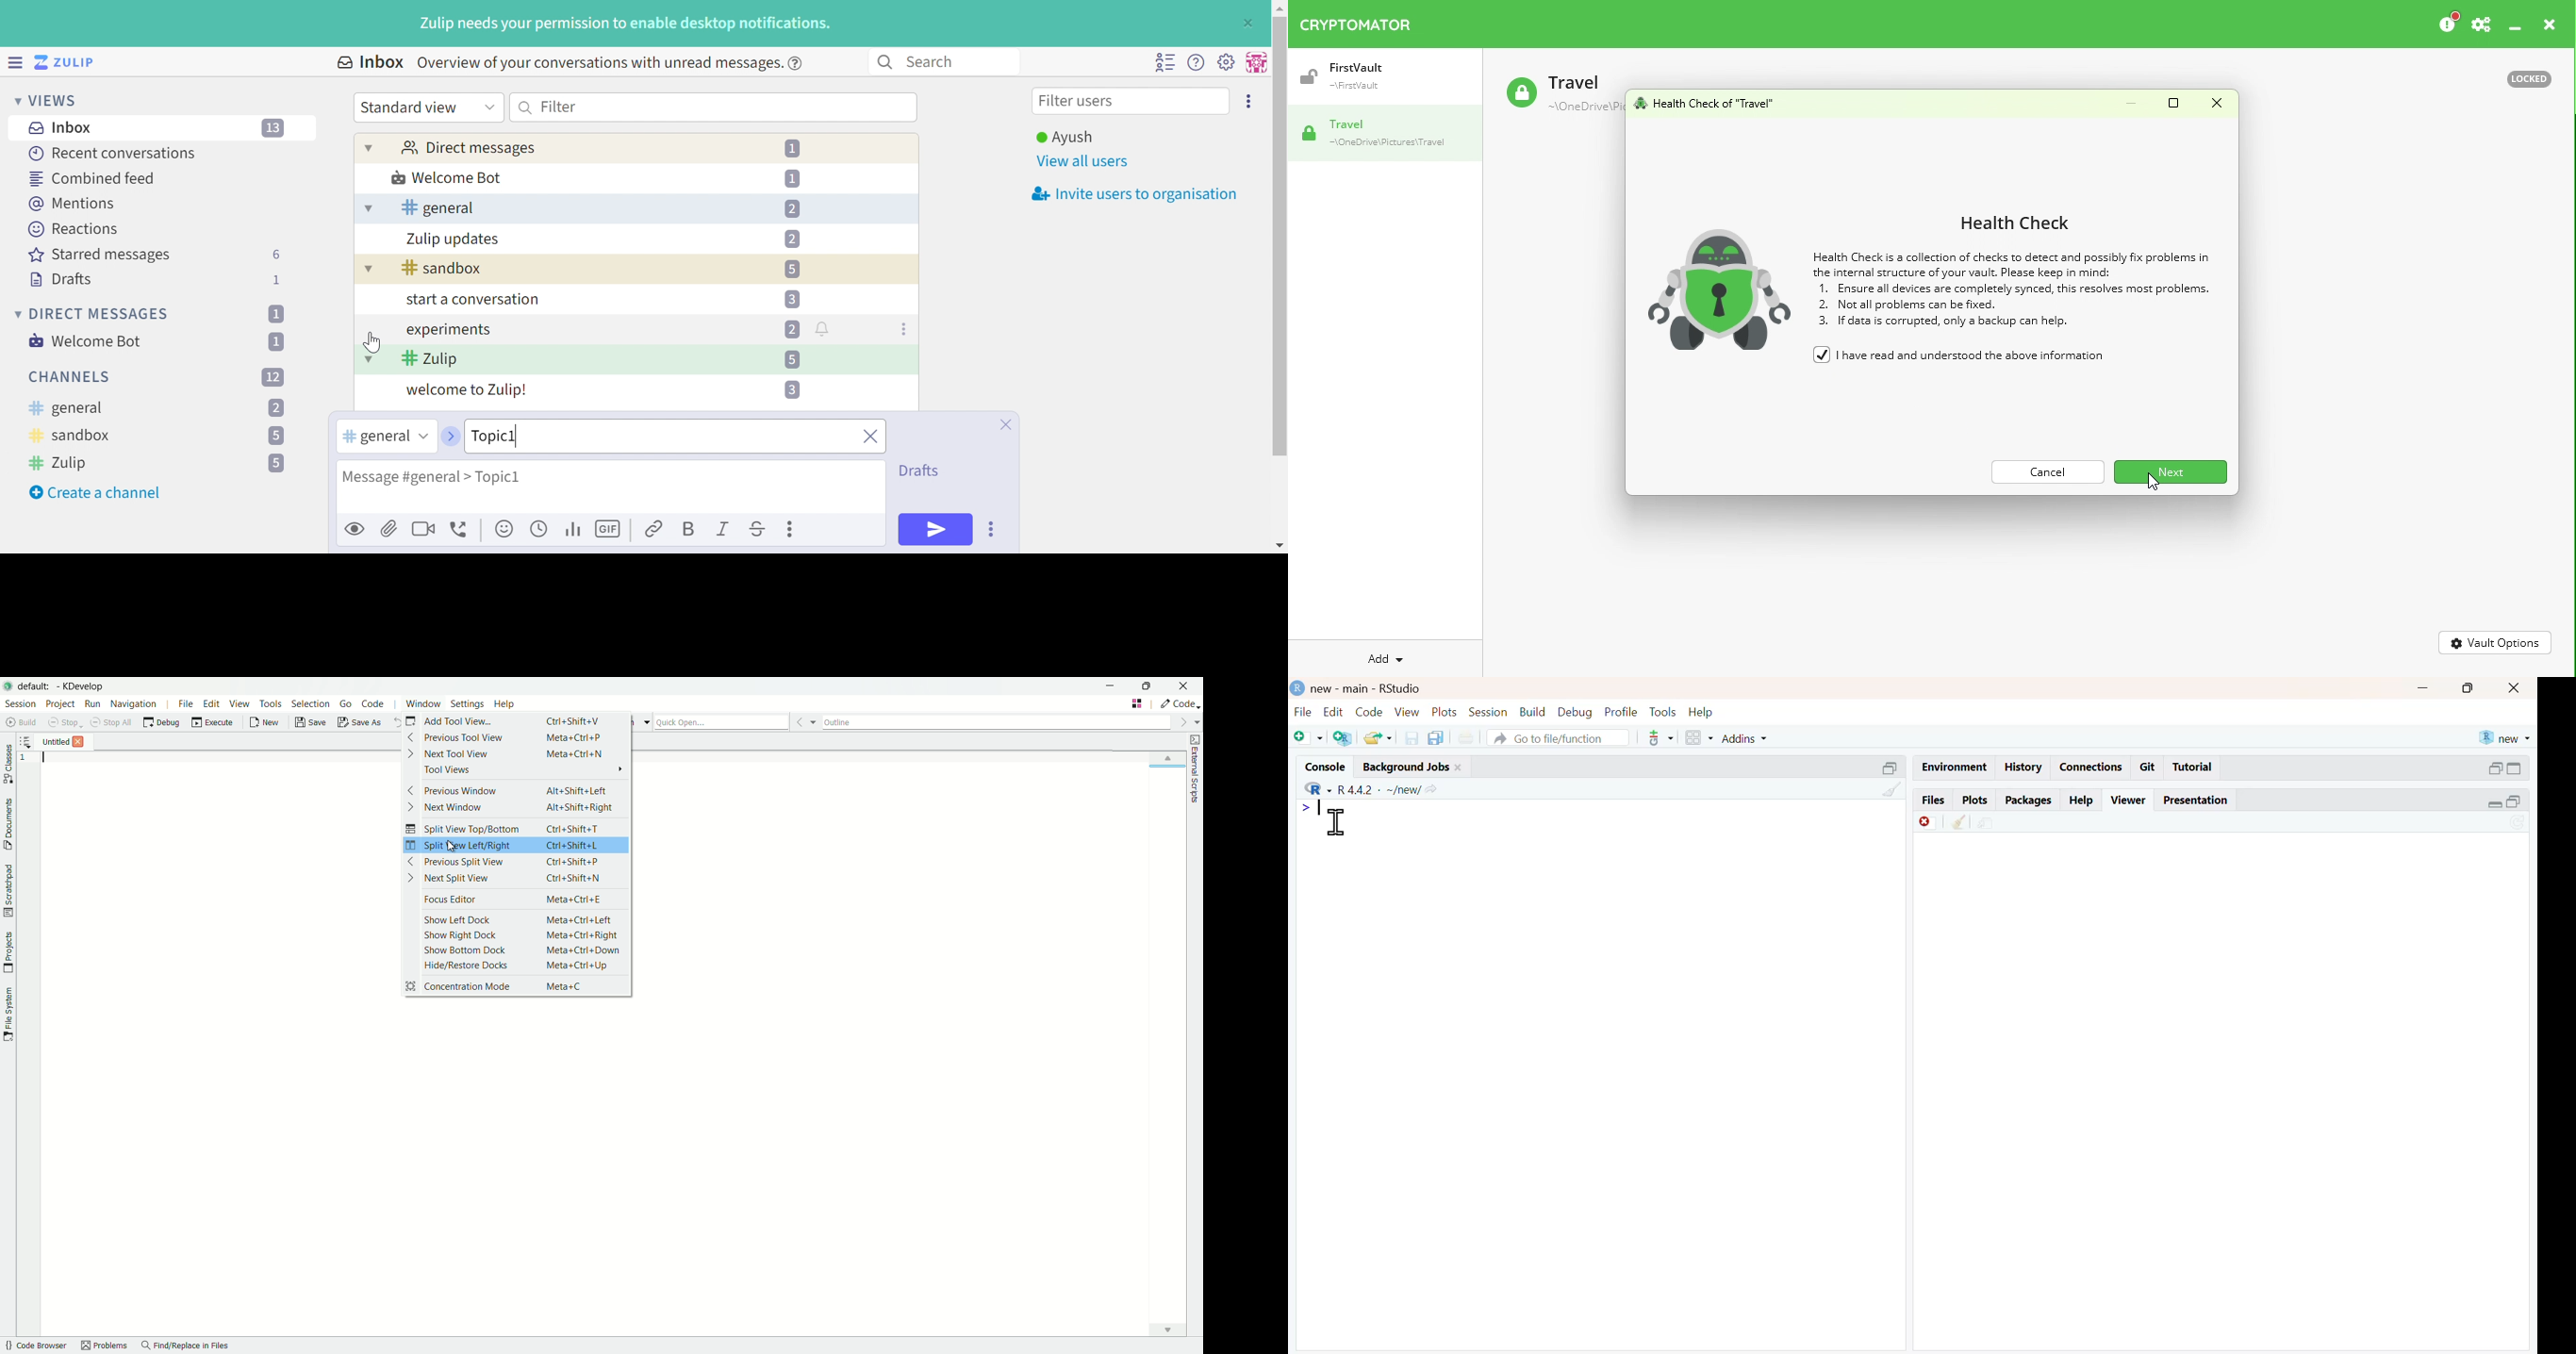 The height and width of the screenshot is (1372, 2576). Describe the element at coordinates (275, 314) in the screenshot. I see `1` at that location.